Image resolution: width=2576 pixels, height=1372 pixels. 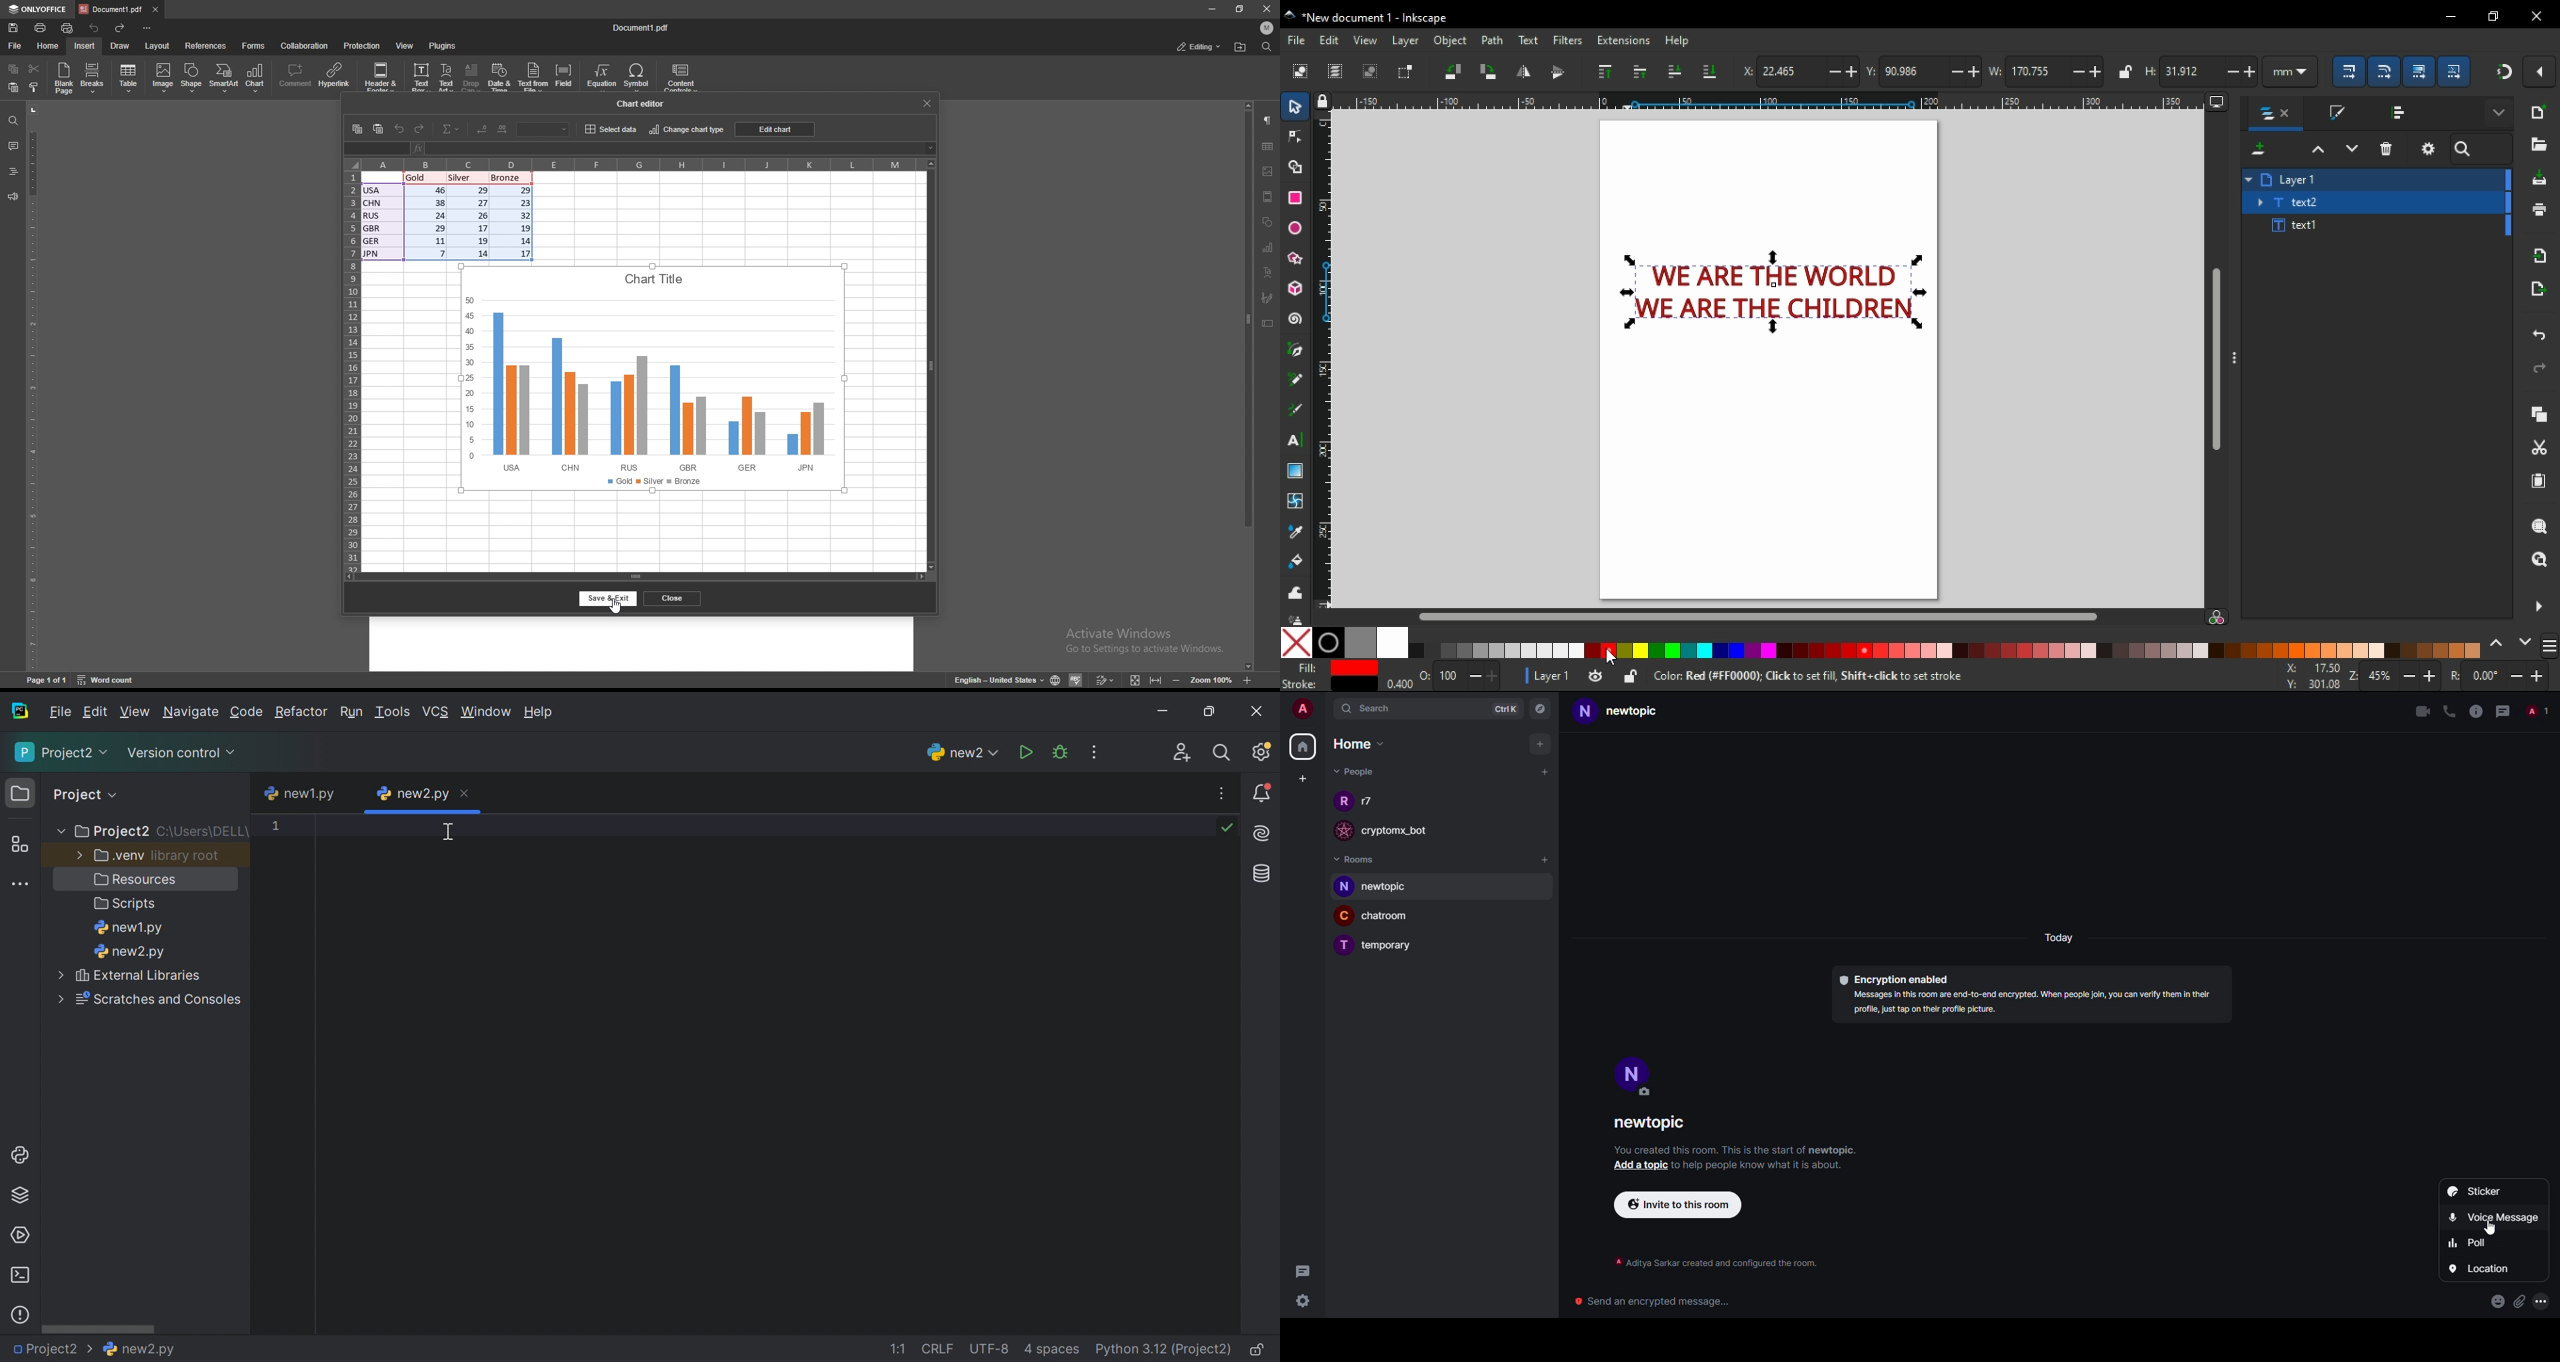 I want to click on voice message, so click(x=2495, y=1217).